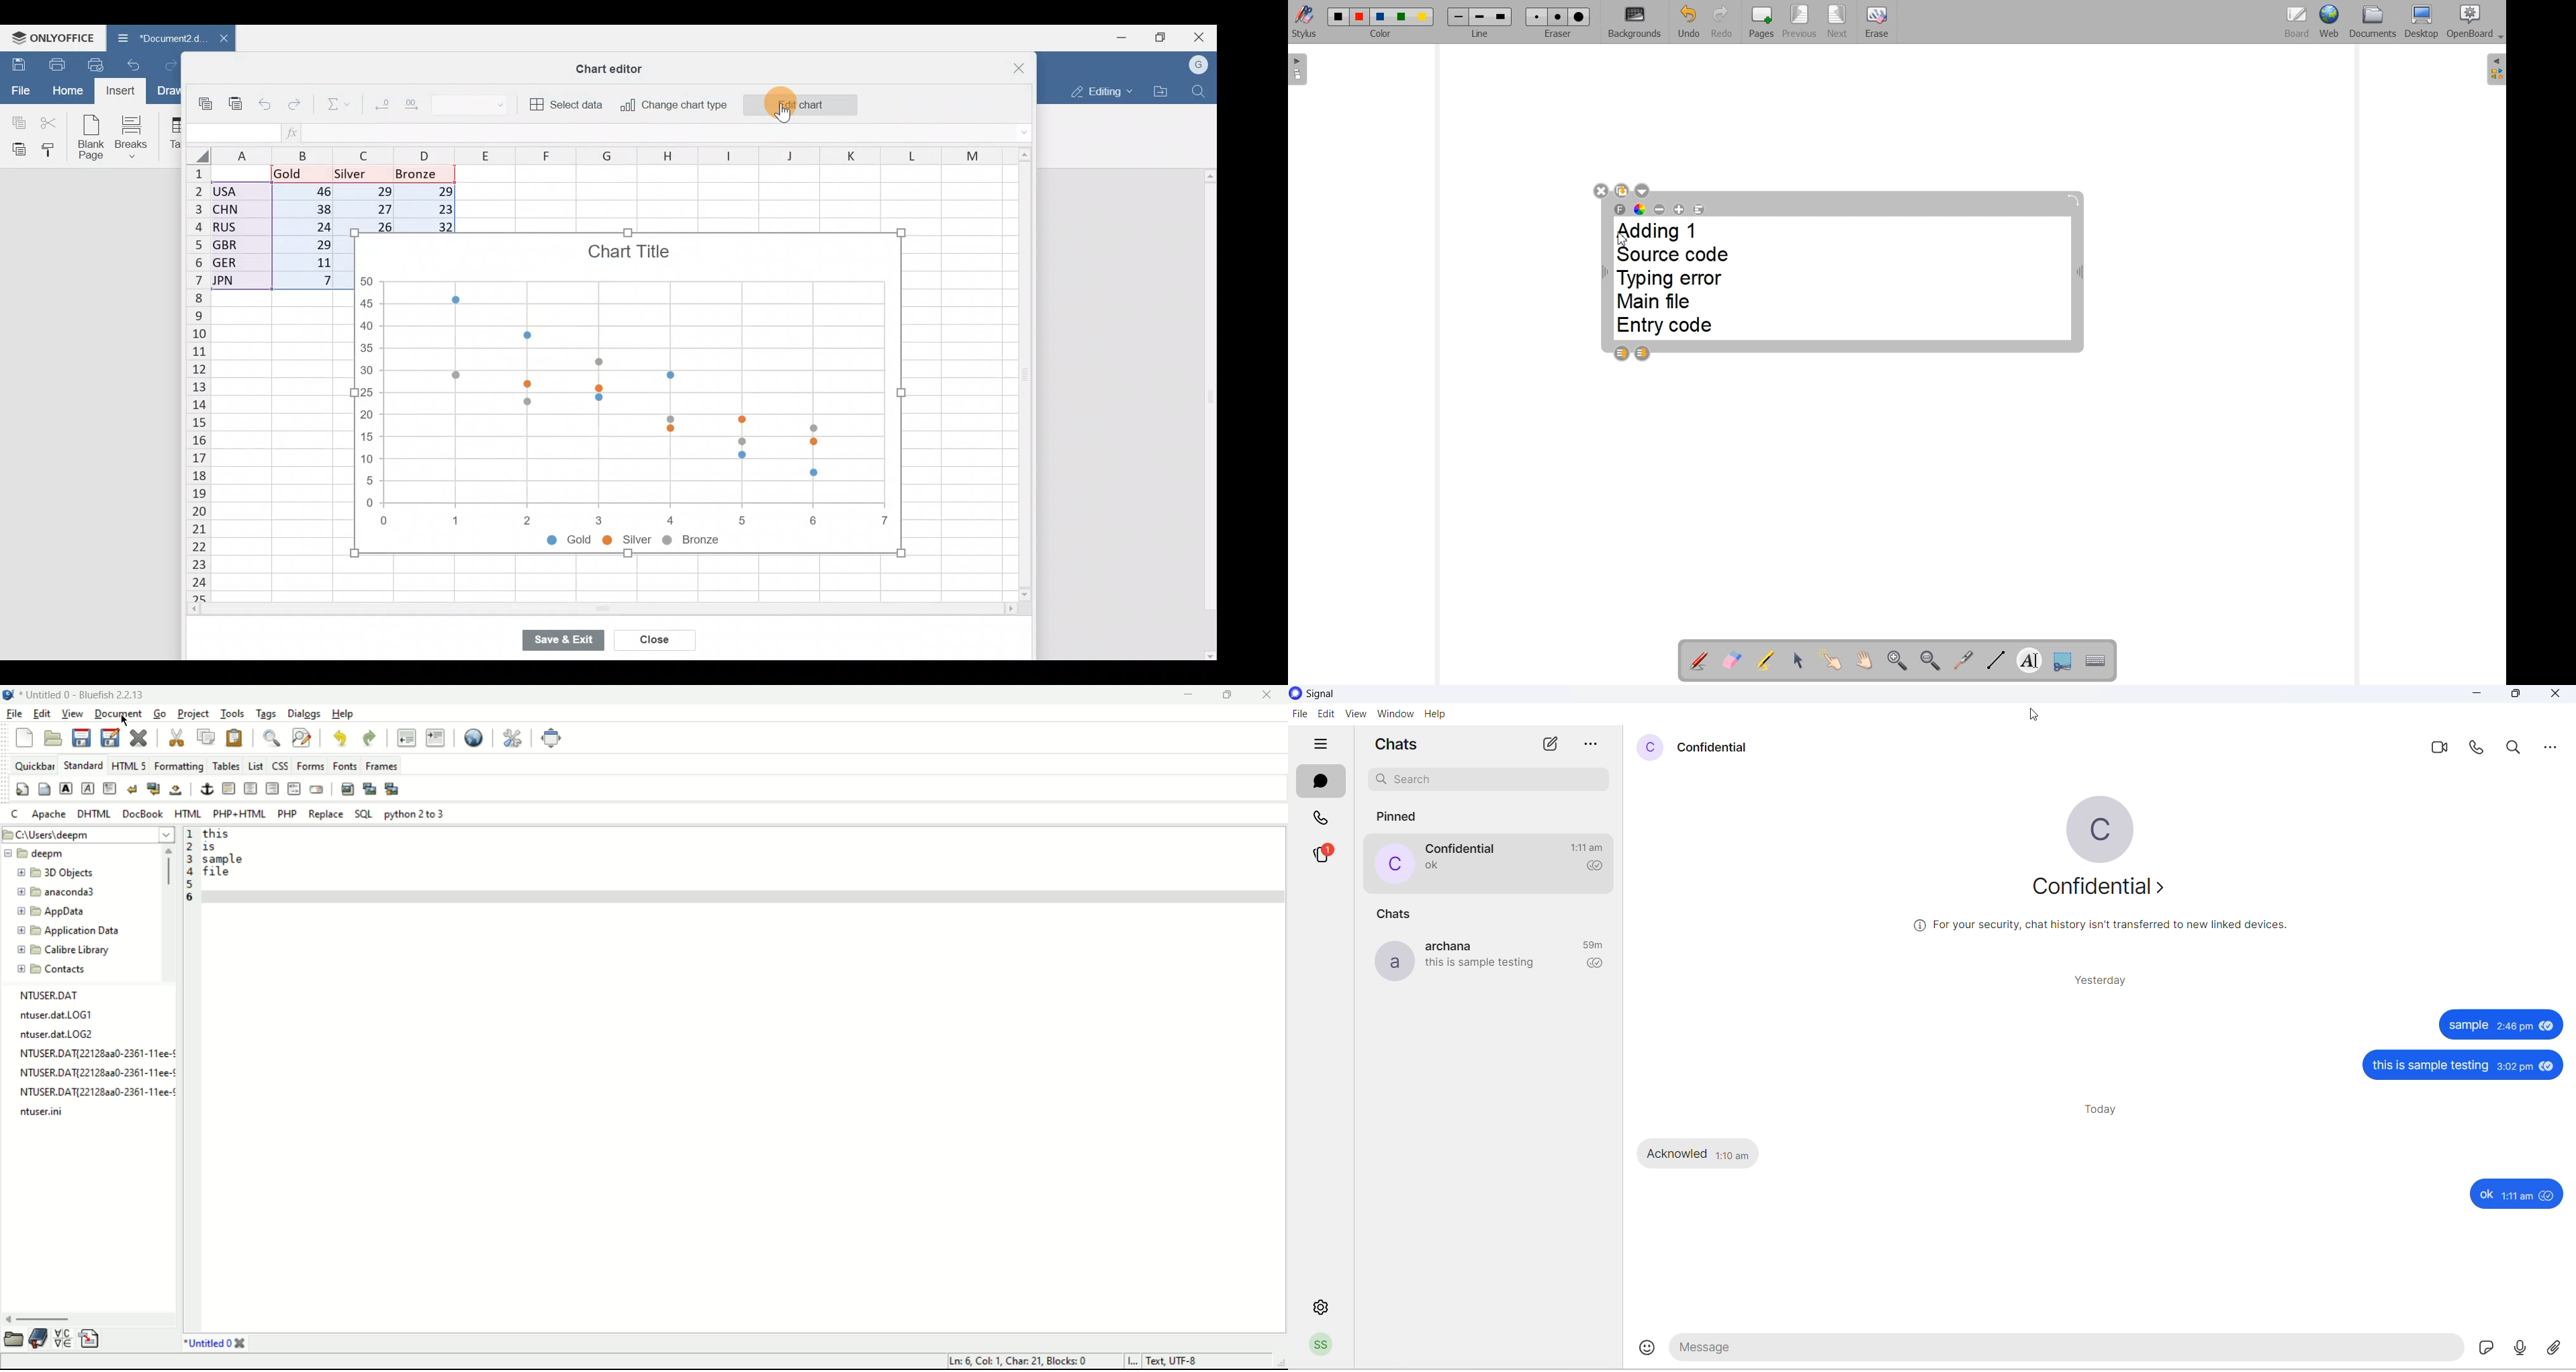 Image resolution: width=2576 pixels, height=1372 pixels. I want to click on Highlight, so click(1766, 660).